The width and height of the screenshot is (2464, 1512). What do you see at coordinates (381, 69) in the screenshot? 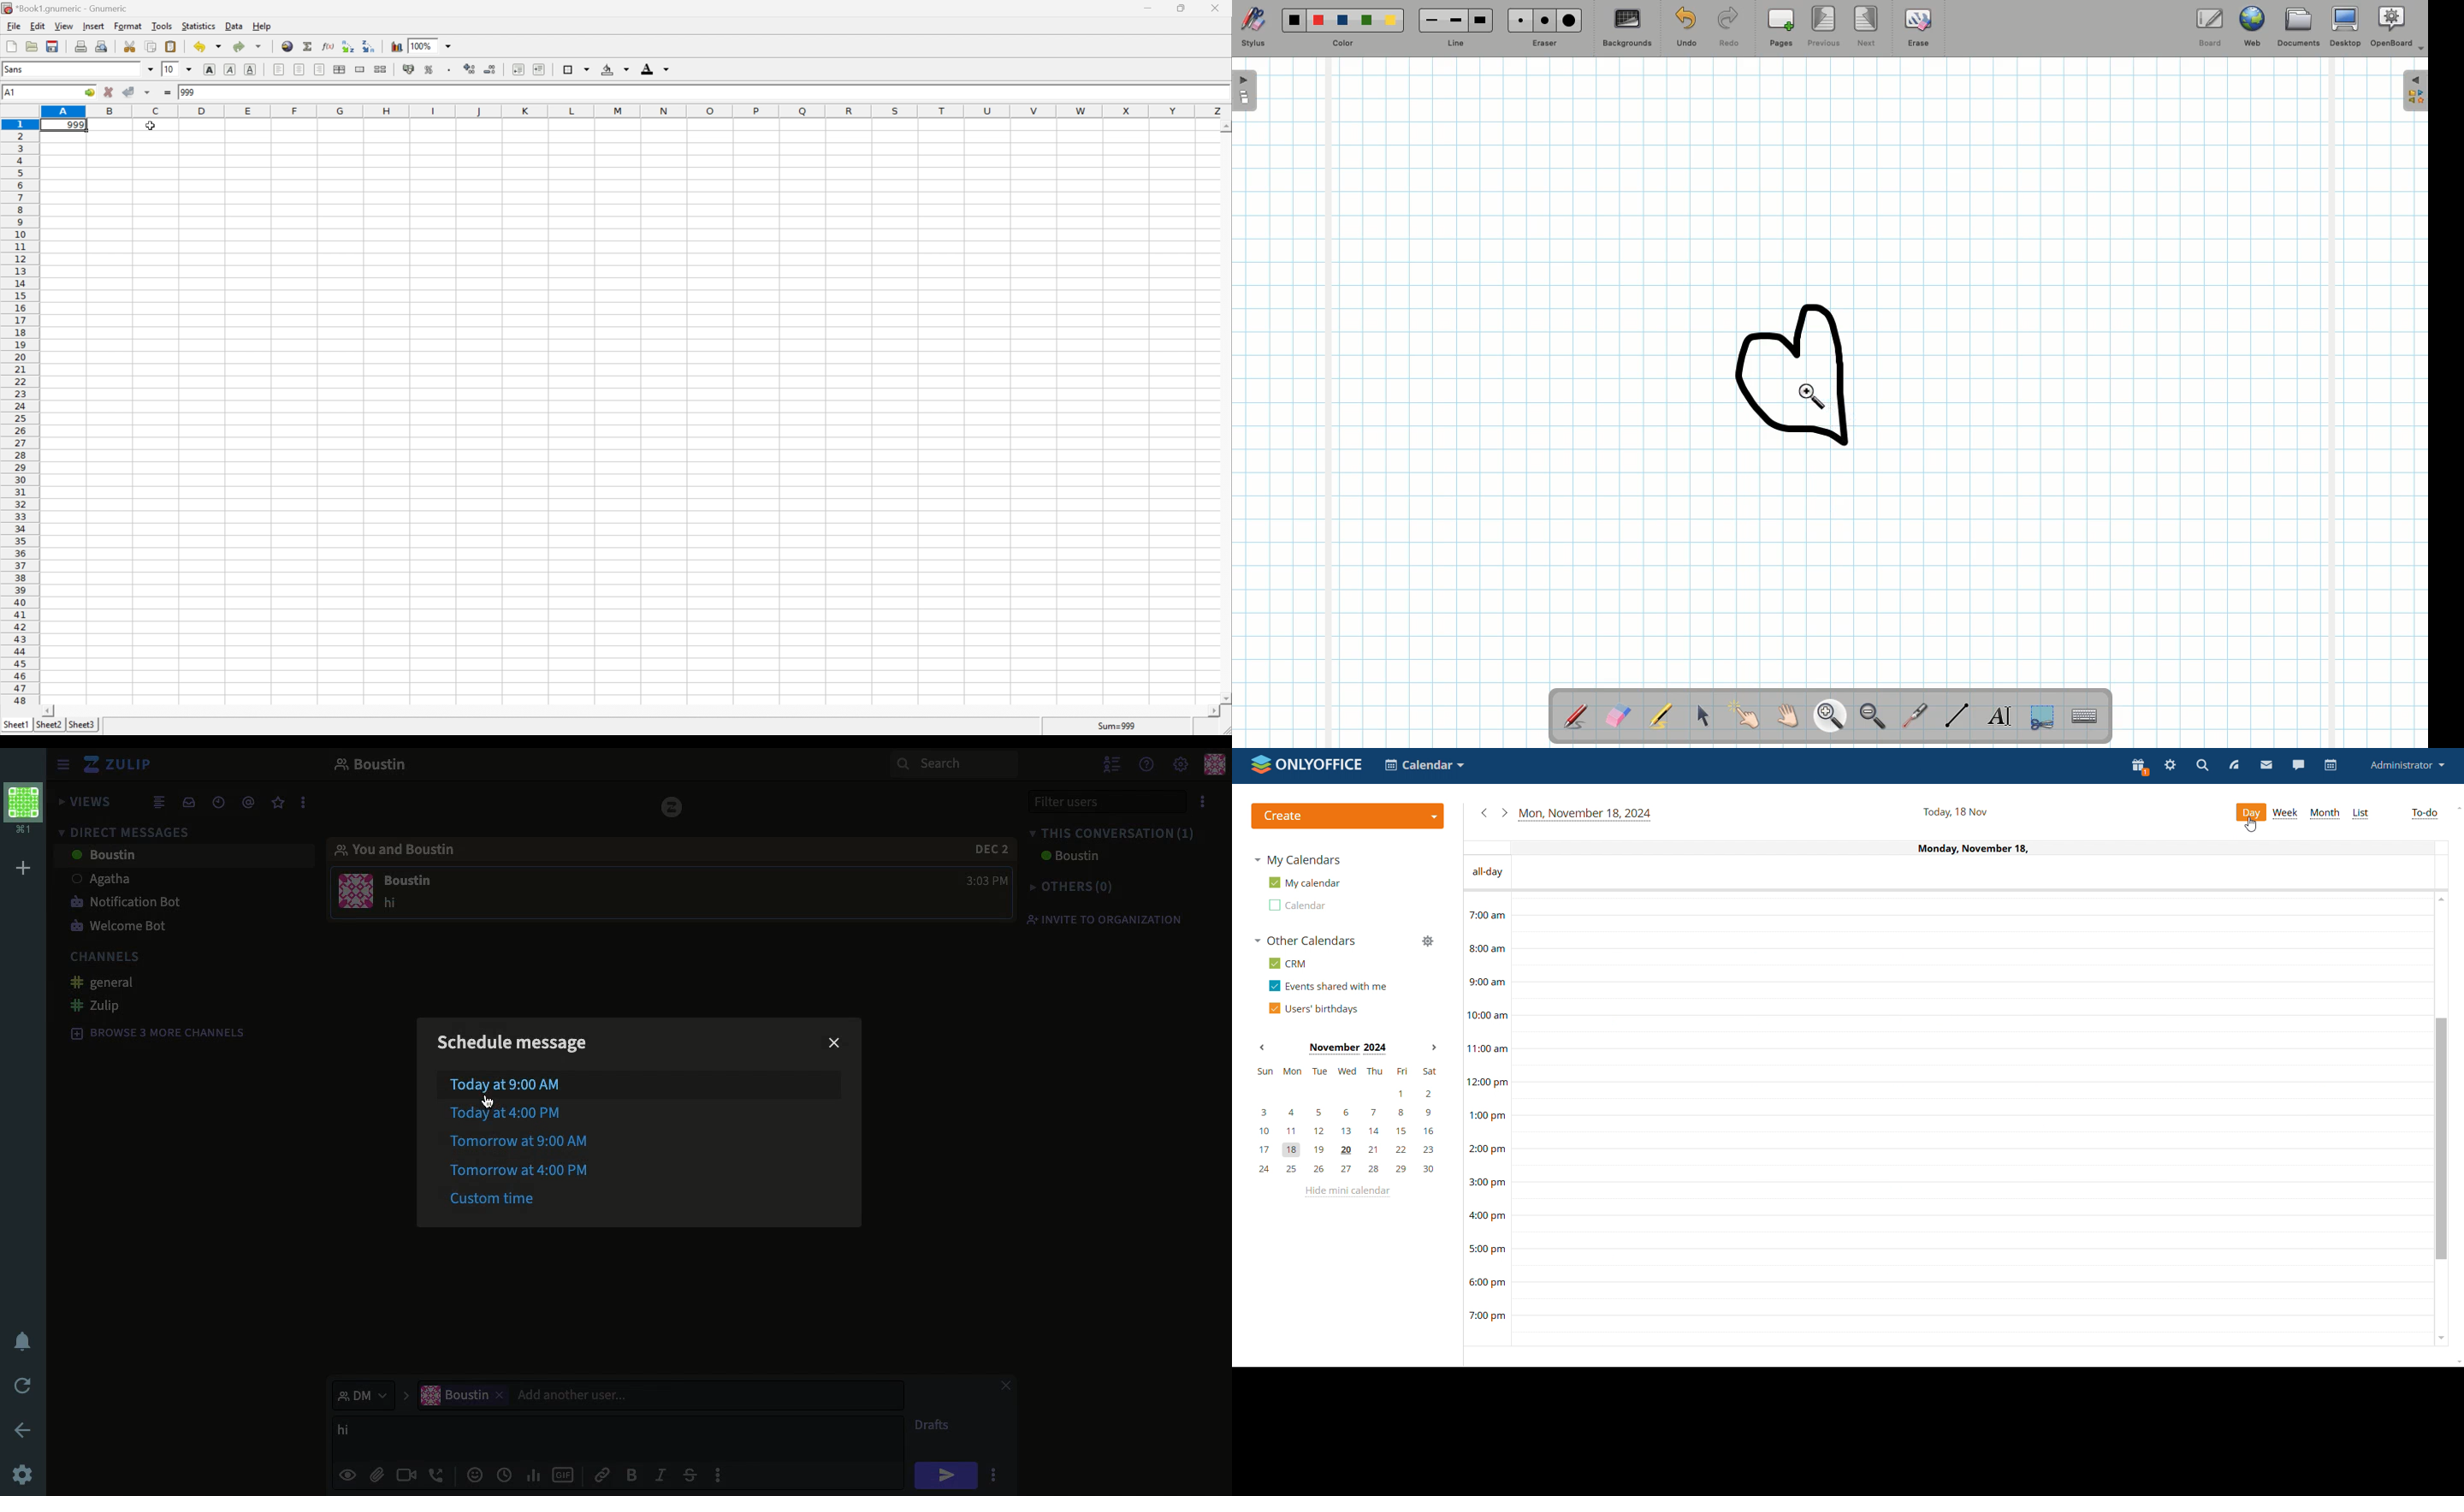
I see `split merged ranges of cells` at bounding box center [381, 69].